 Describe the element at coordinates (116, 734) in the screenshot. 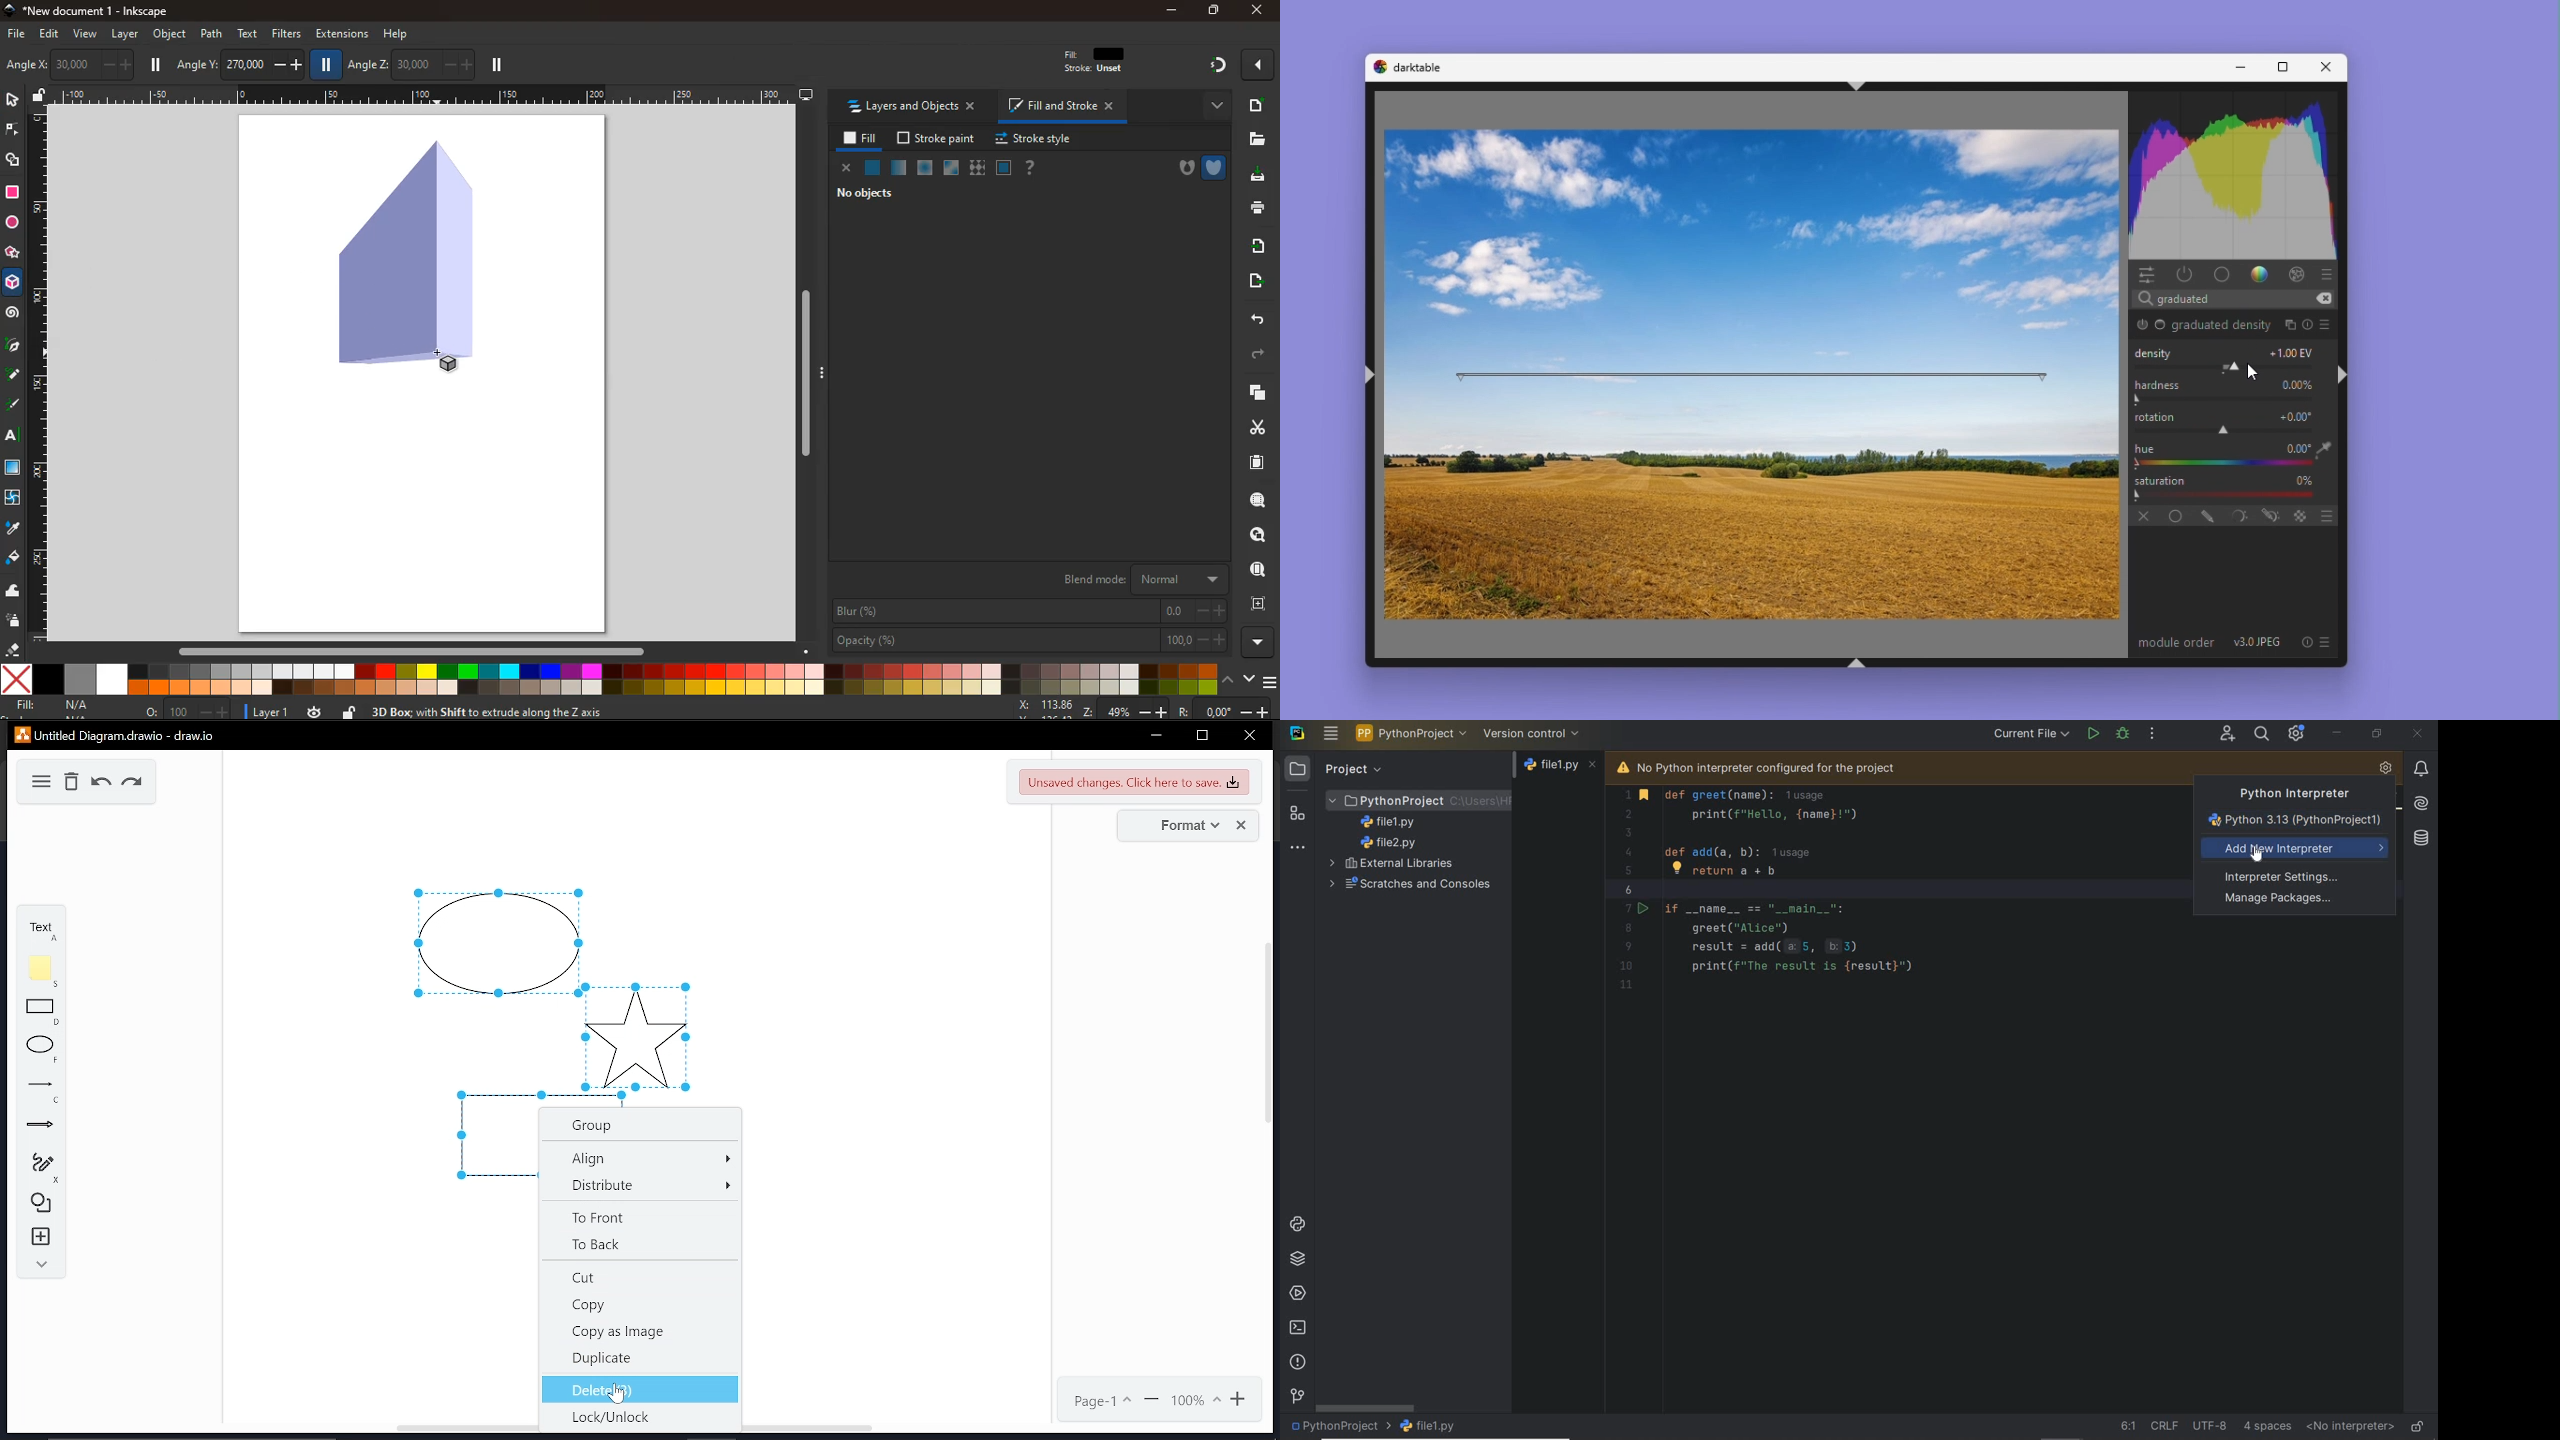

I see `Untitled Diagram.draw.io` at that location.